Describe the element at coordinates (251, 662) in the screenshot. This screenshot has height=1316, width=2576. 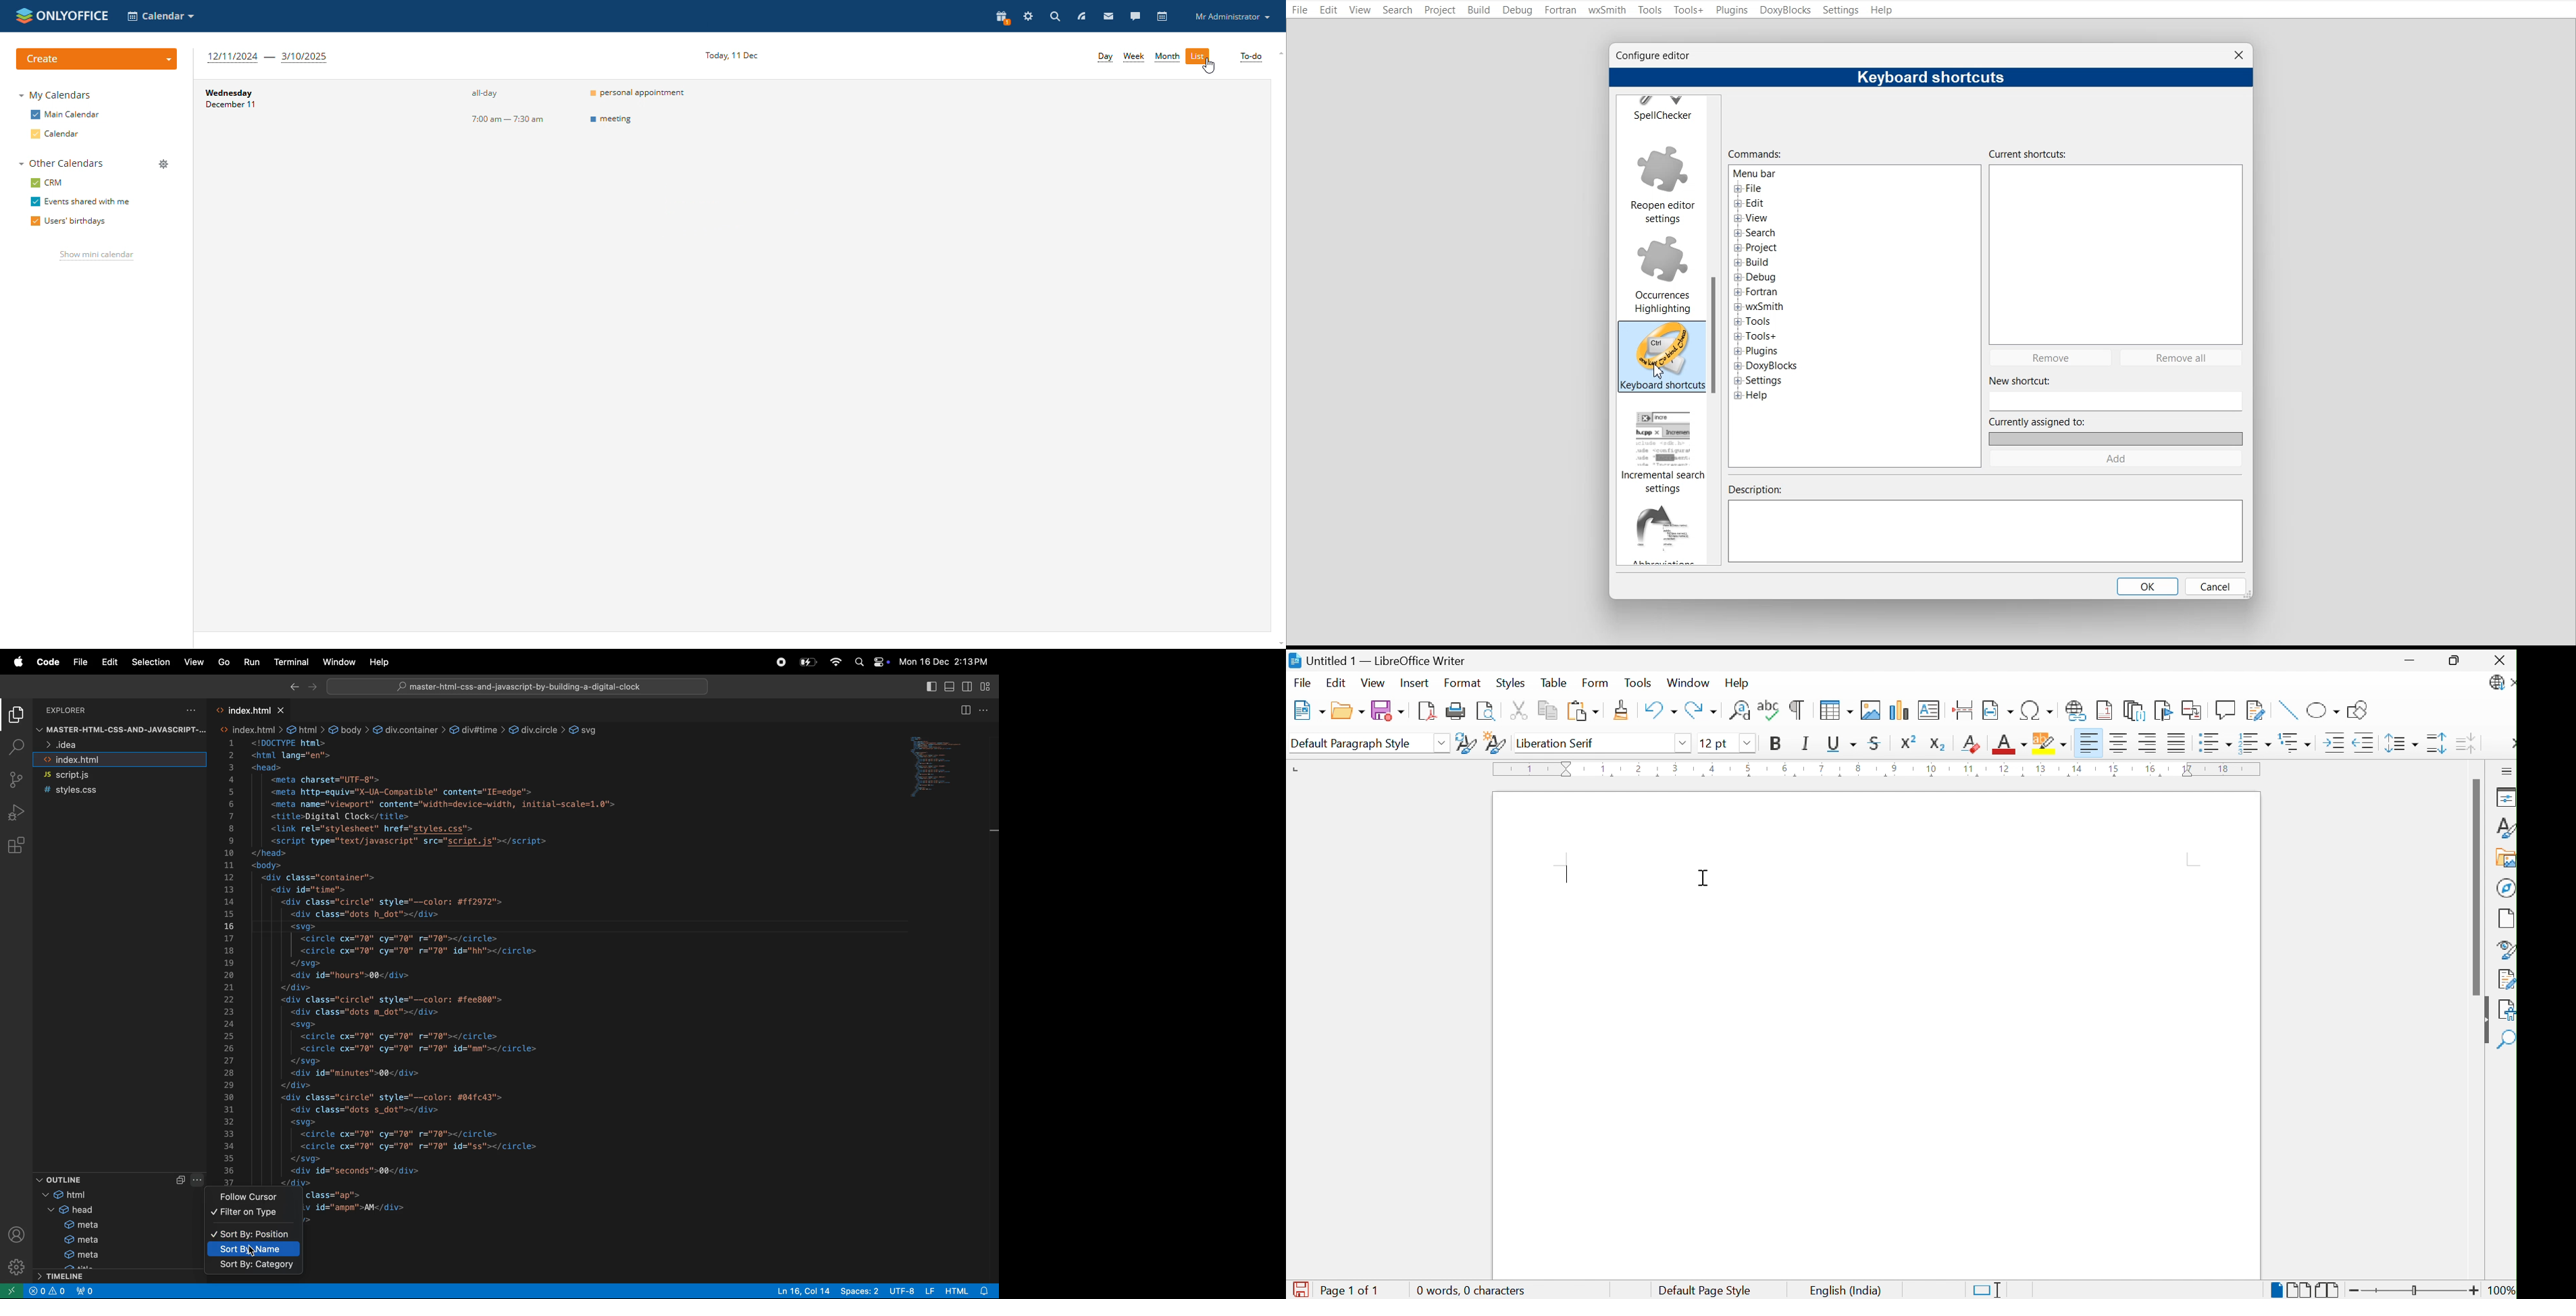
I see `Run` at that location.